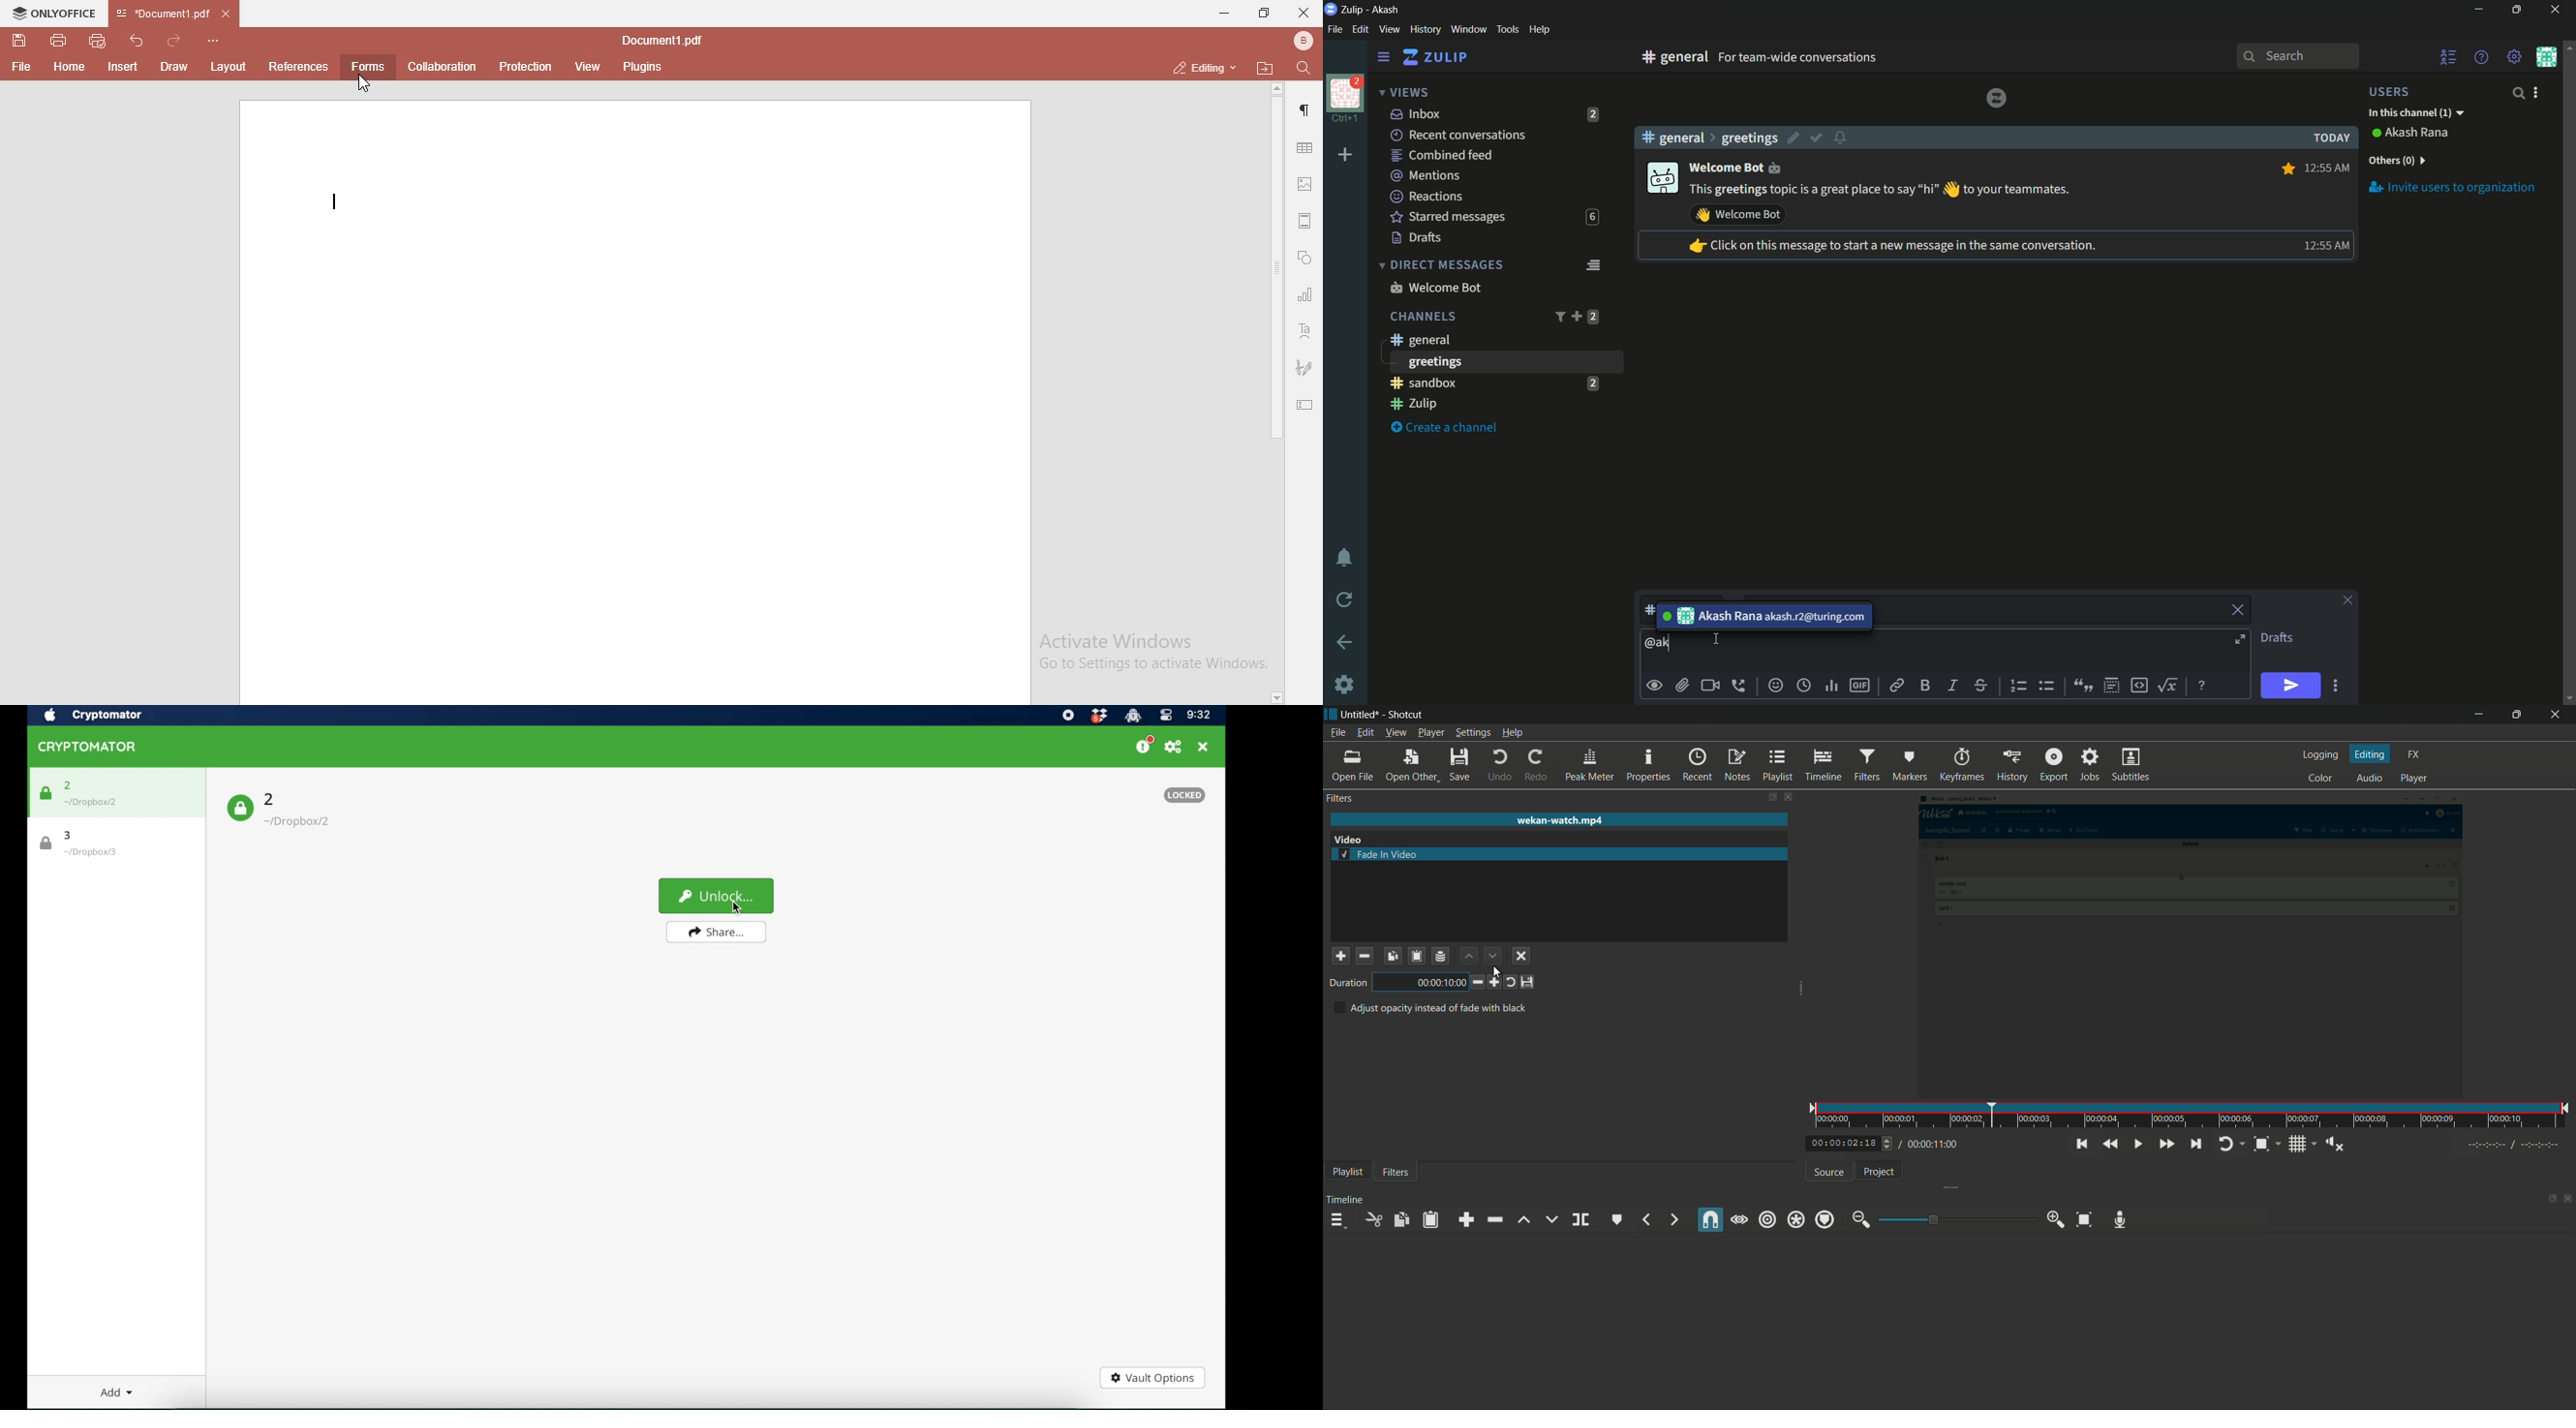 The width and height of the screenshot is (2576, 1428). What do you see at coordinates (297, 66) in the screenshot?
I see `references` at bounding box center [297, 66].